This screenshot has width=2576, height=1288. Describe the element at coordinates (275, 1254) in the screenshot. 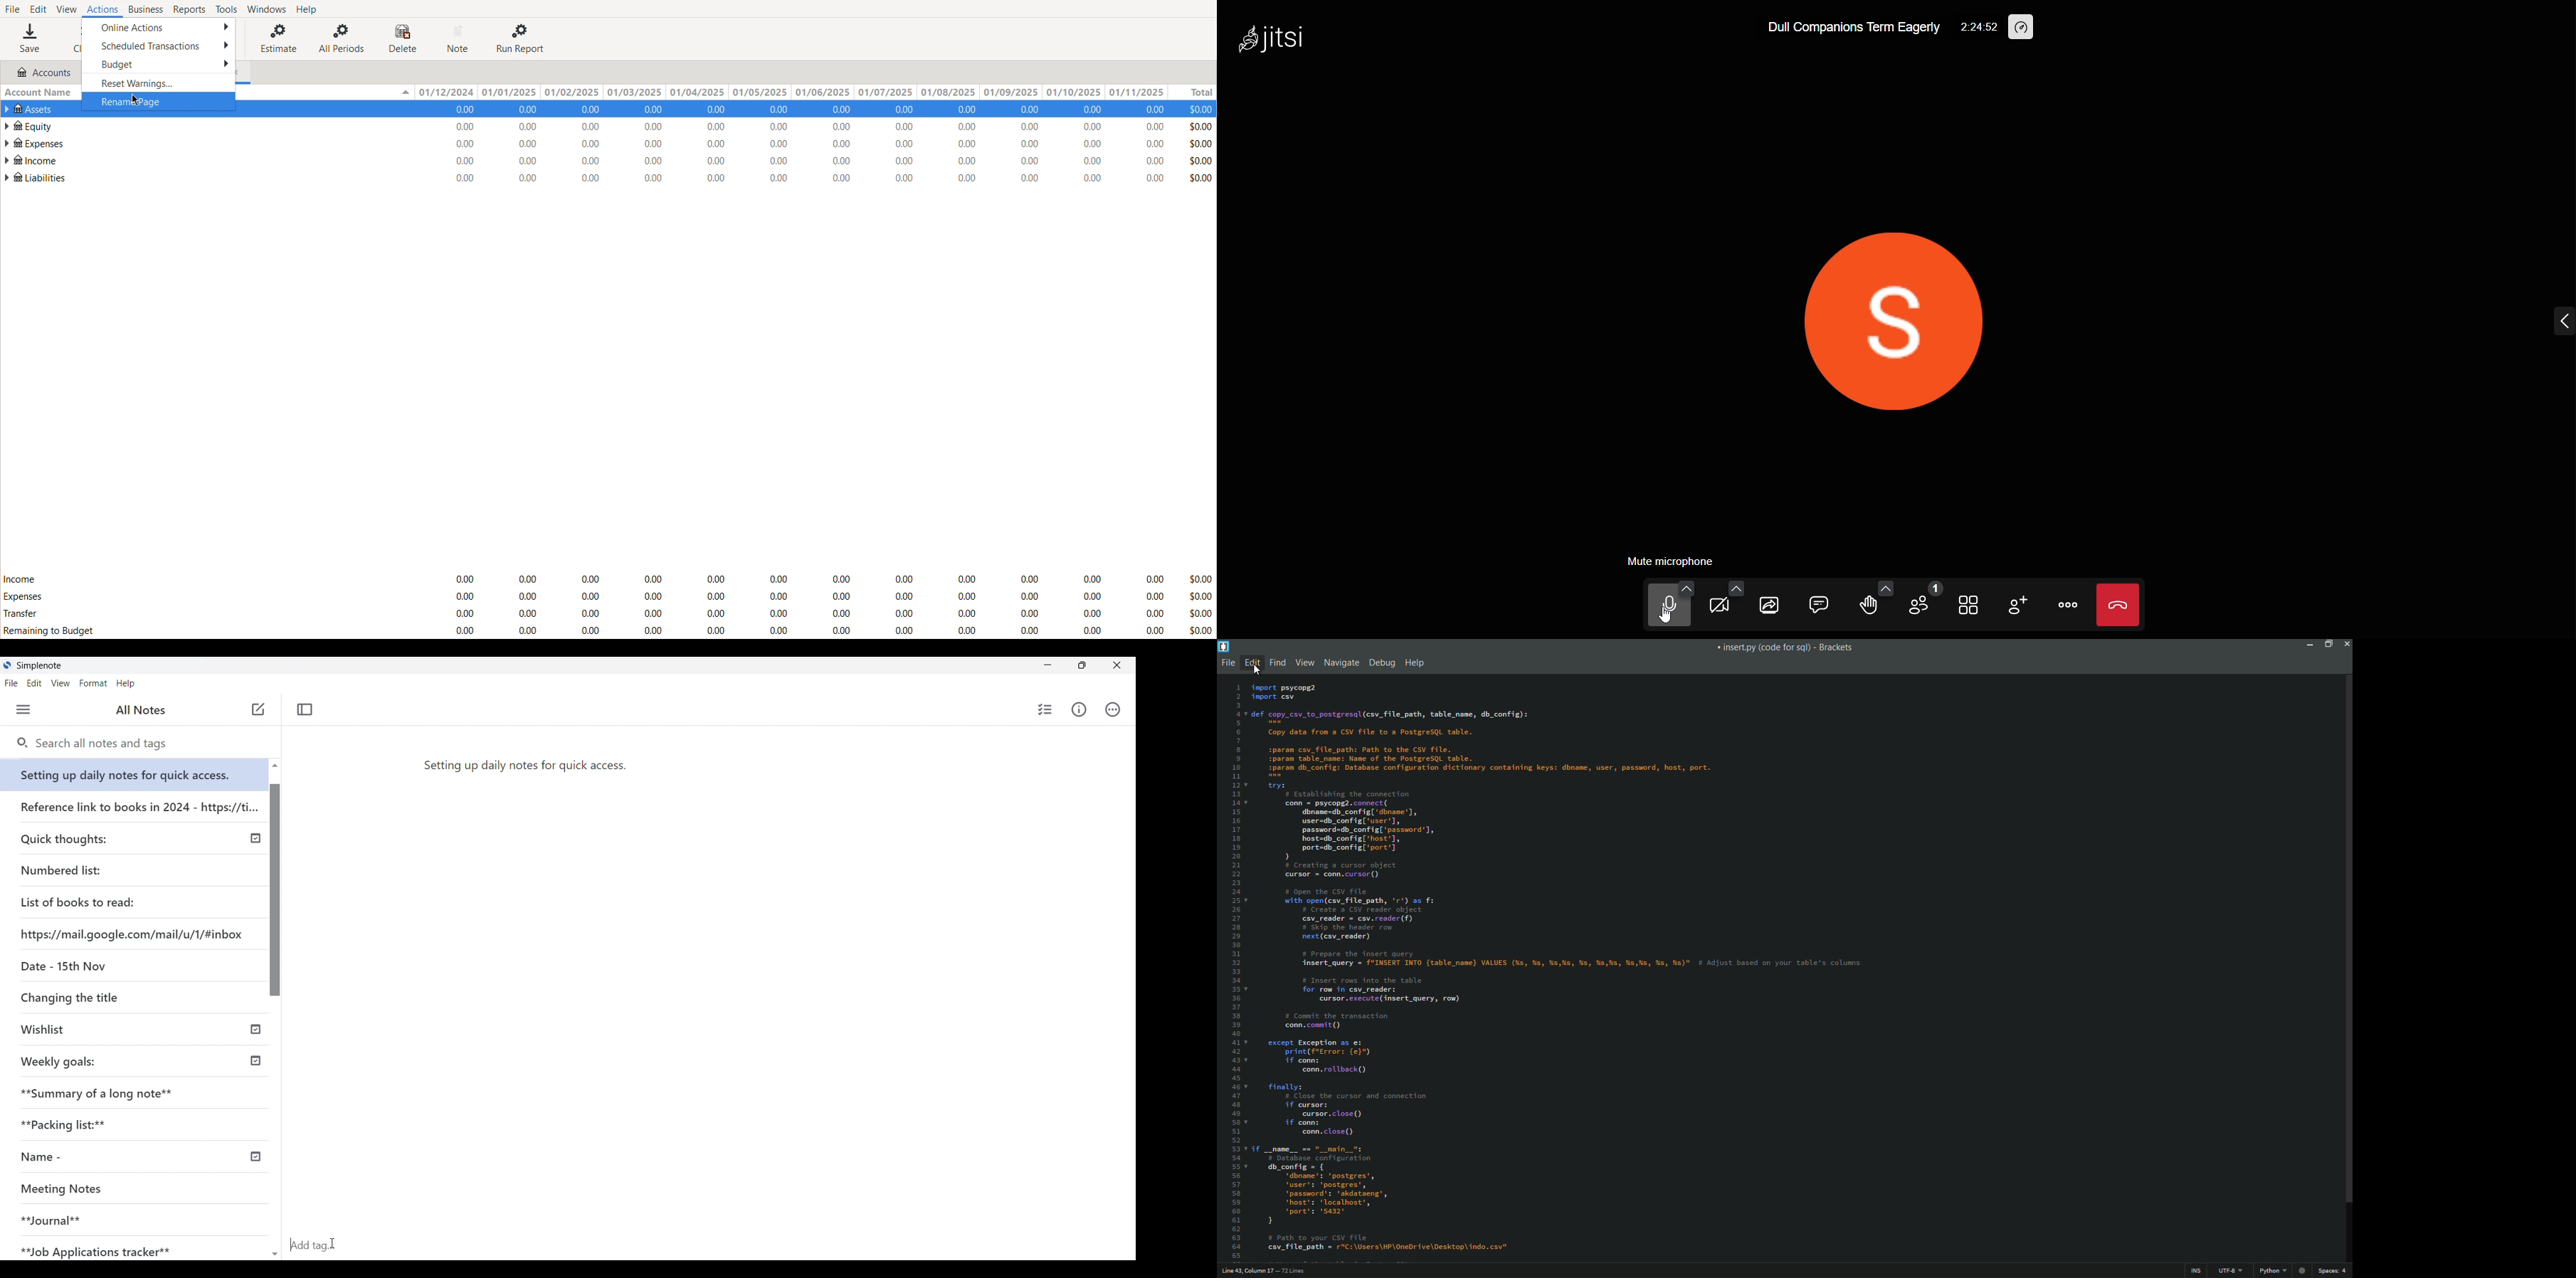

I see `Quick slide to top` at that location.